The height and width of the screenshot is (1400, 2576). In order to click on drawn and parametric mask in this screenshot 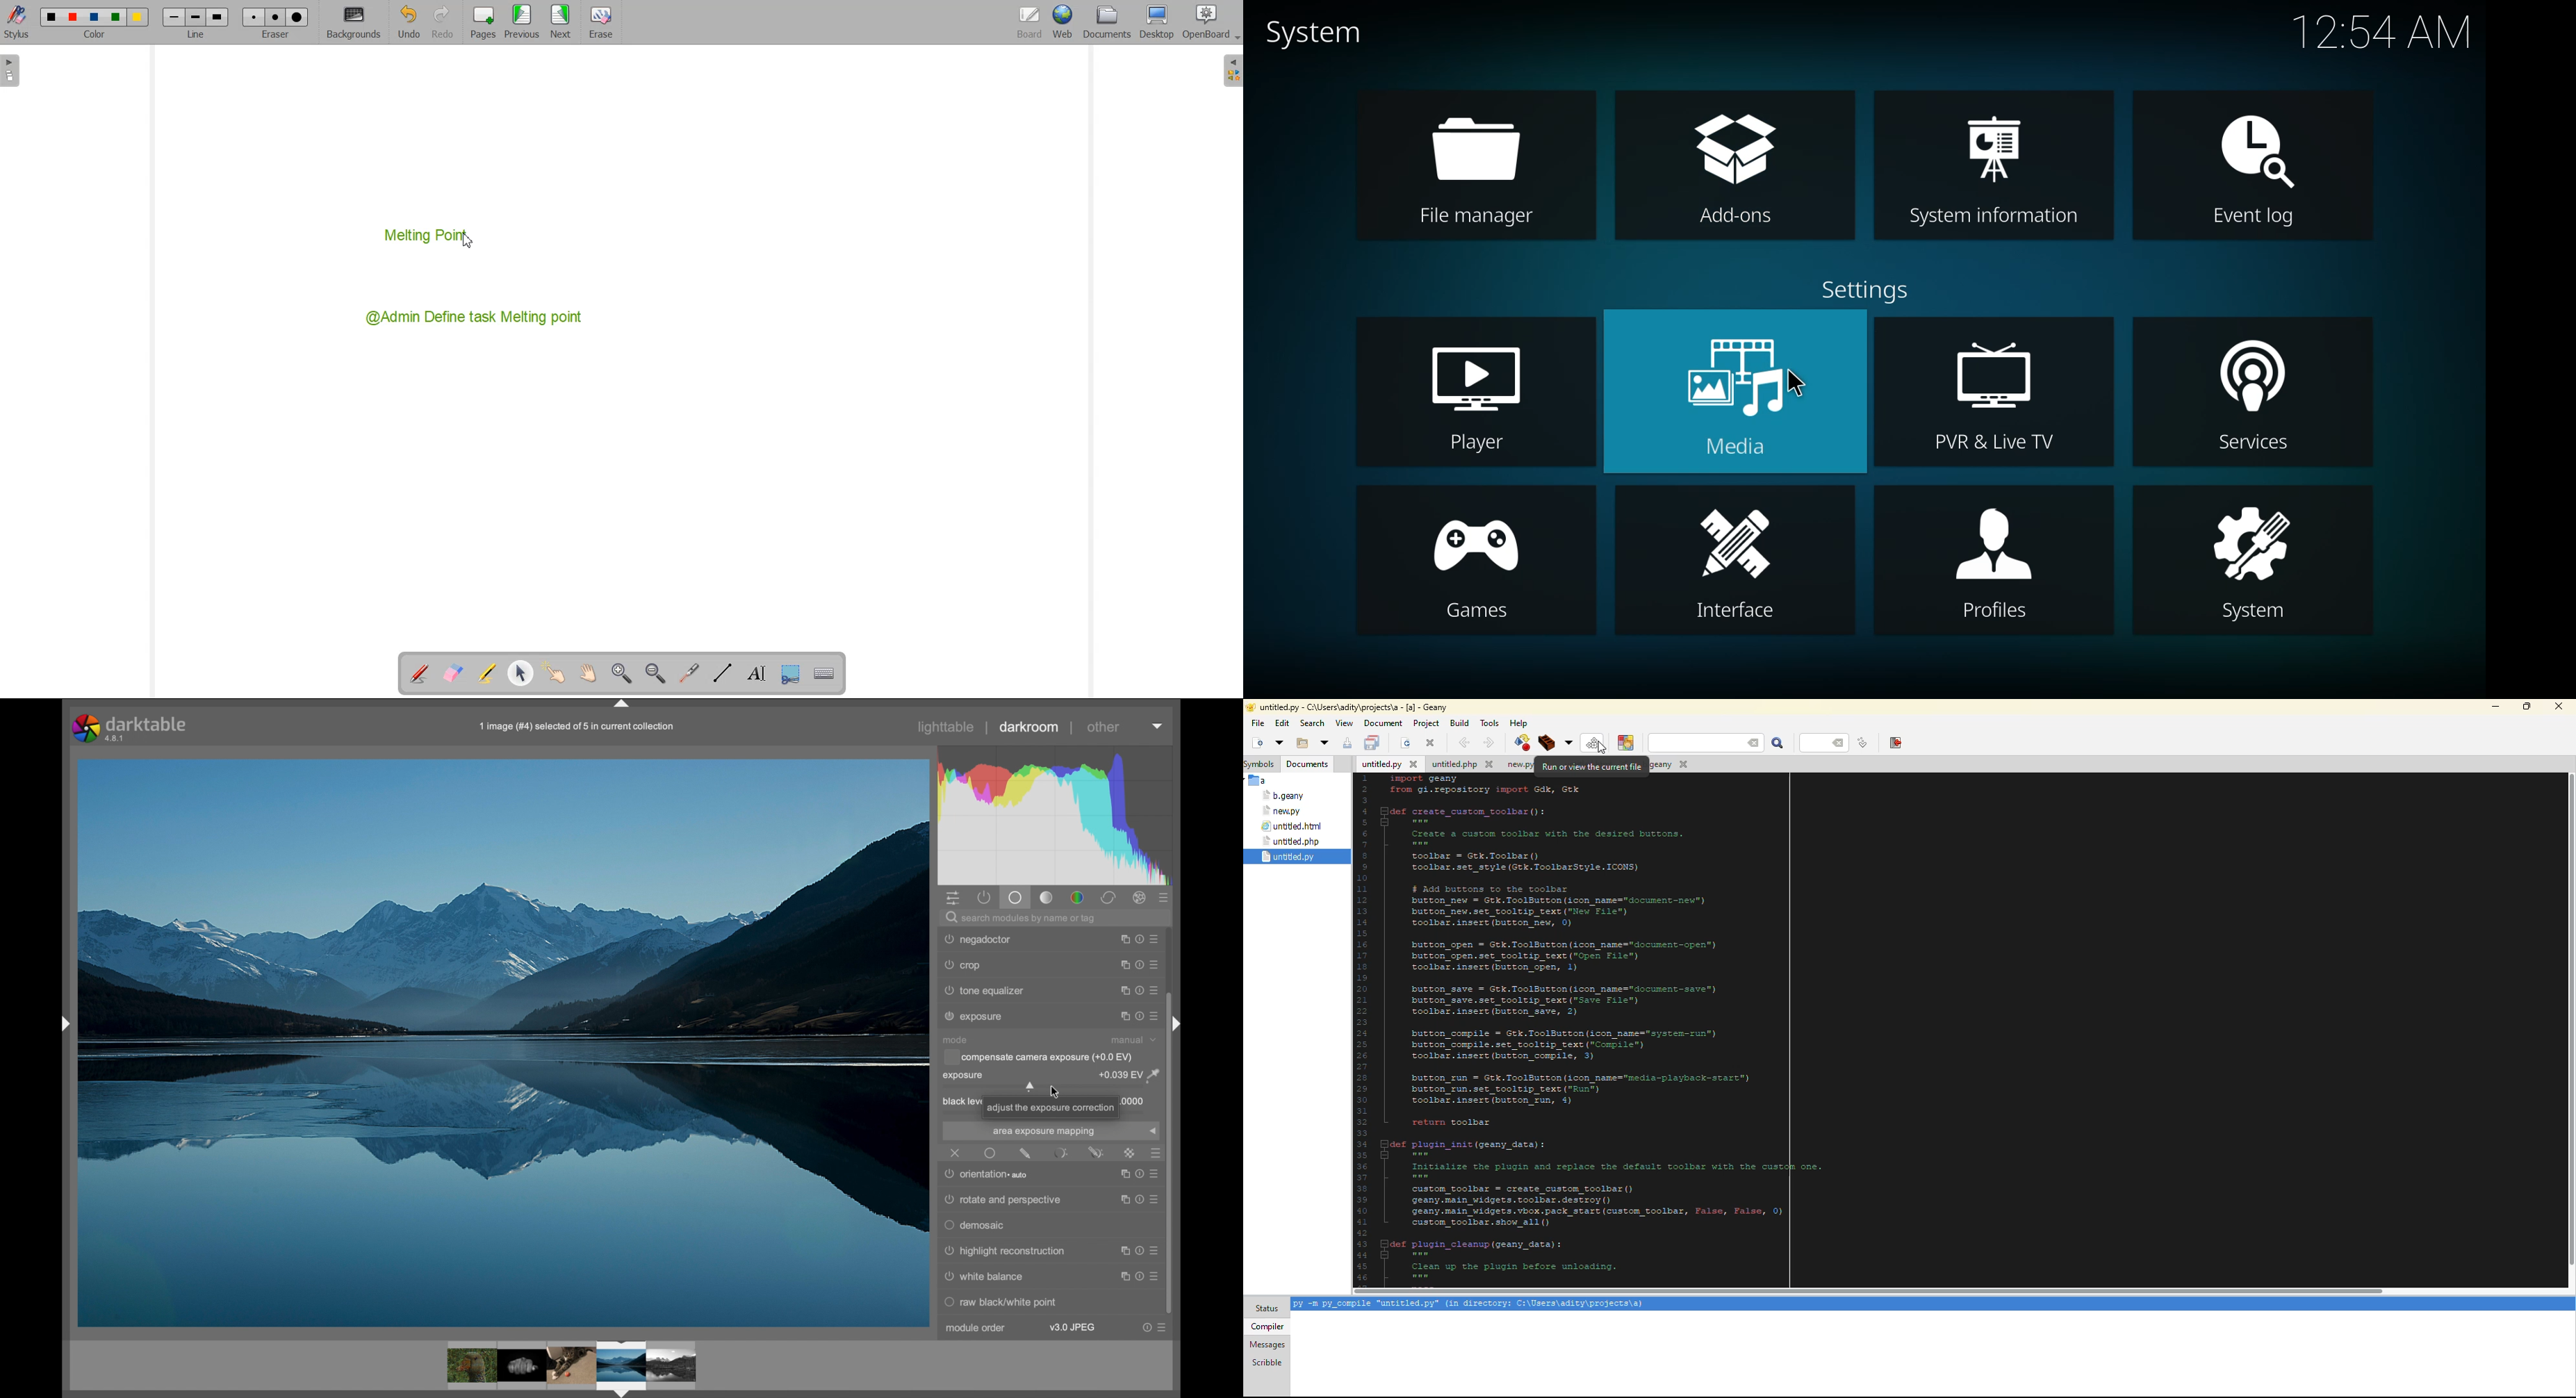, I will do `click(1097, 1152)`.